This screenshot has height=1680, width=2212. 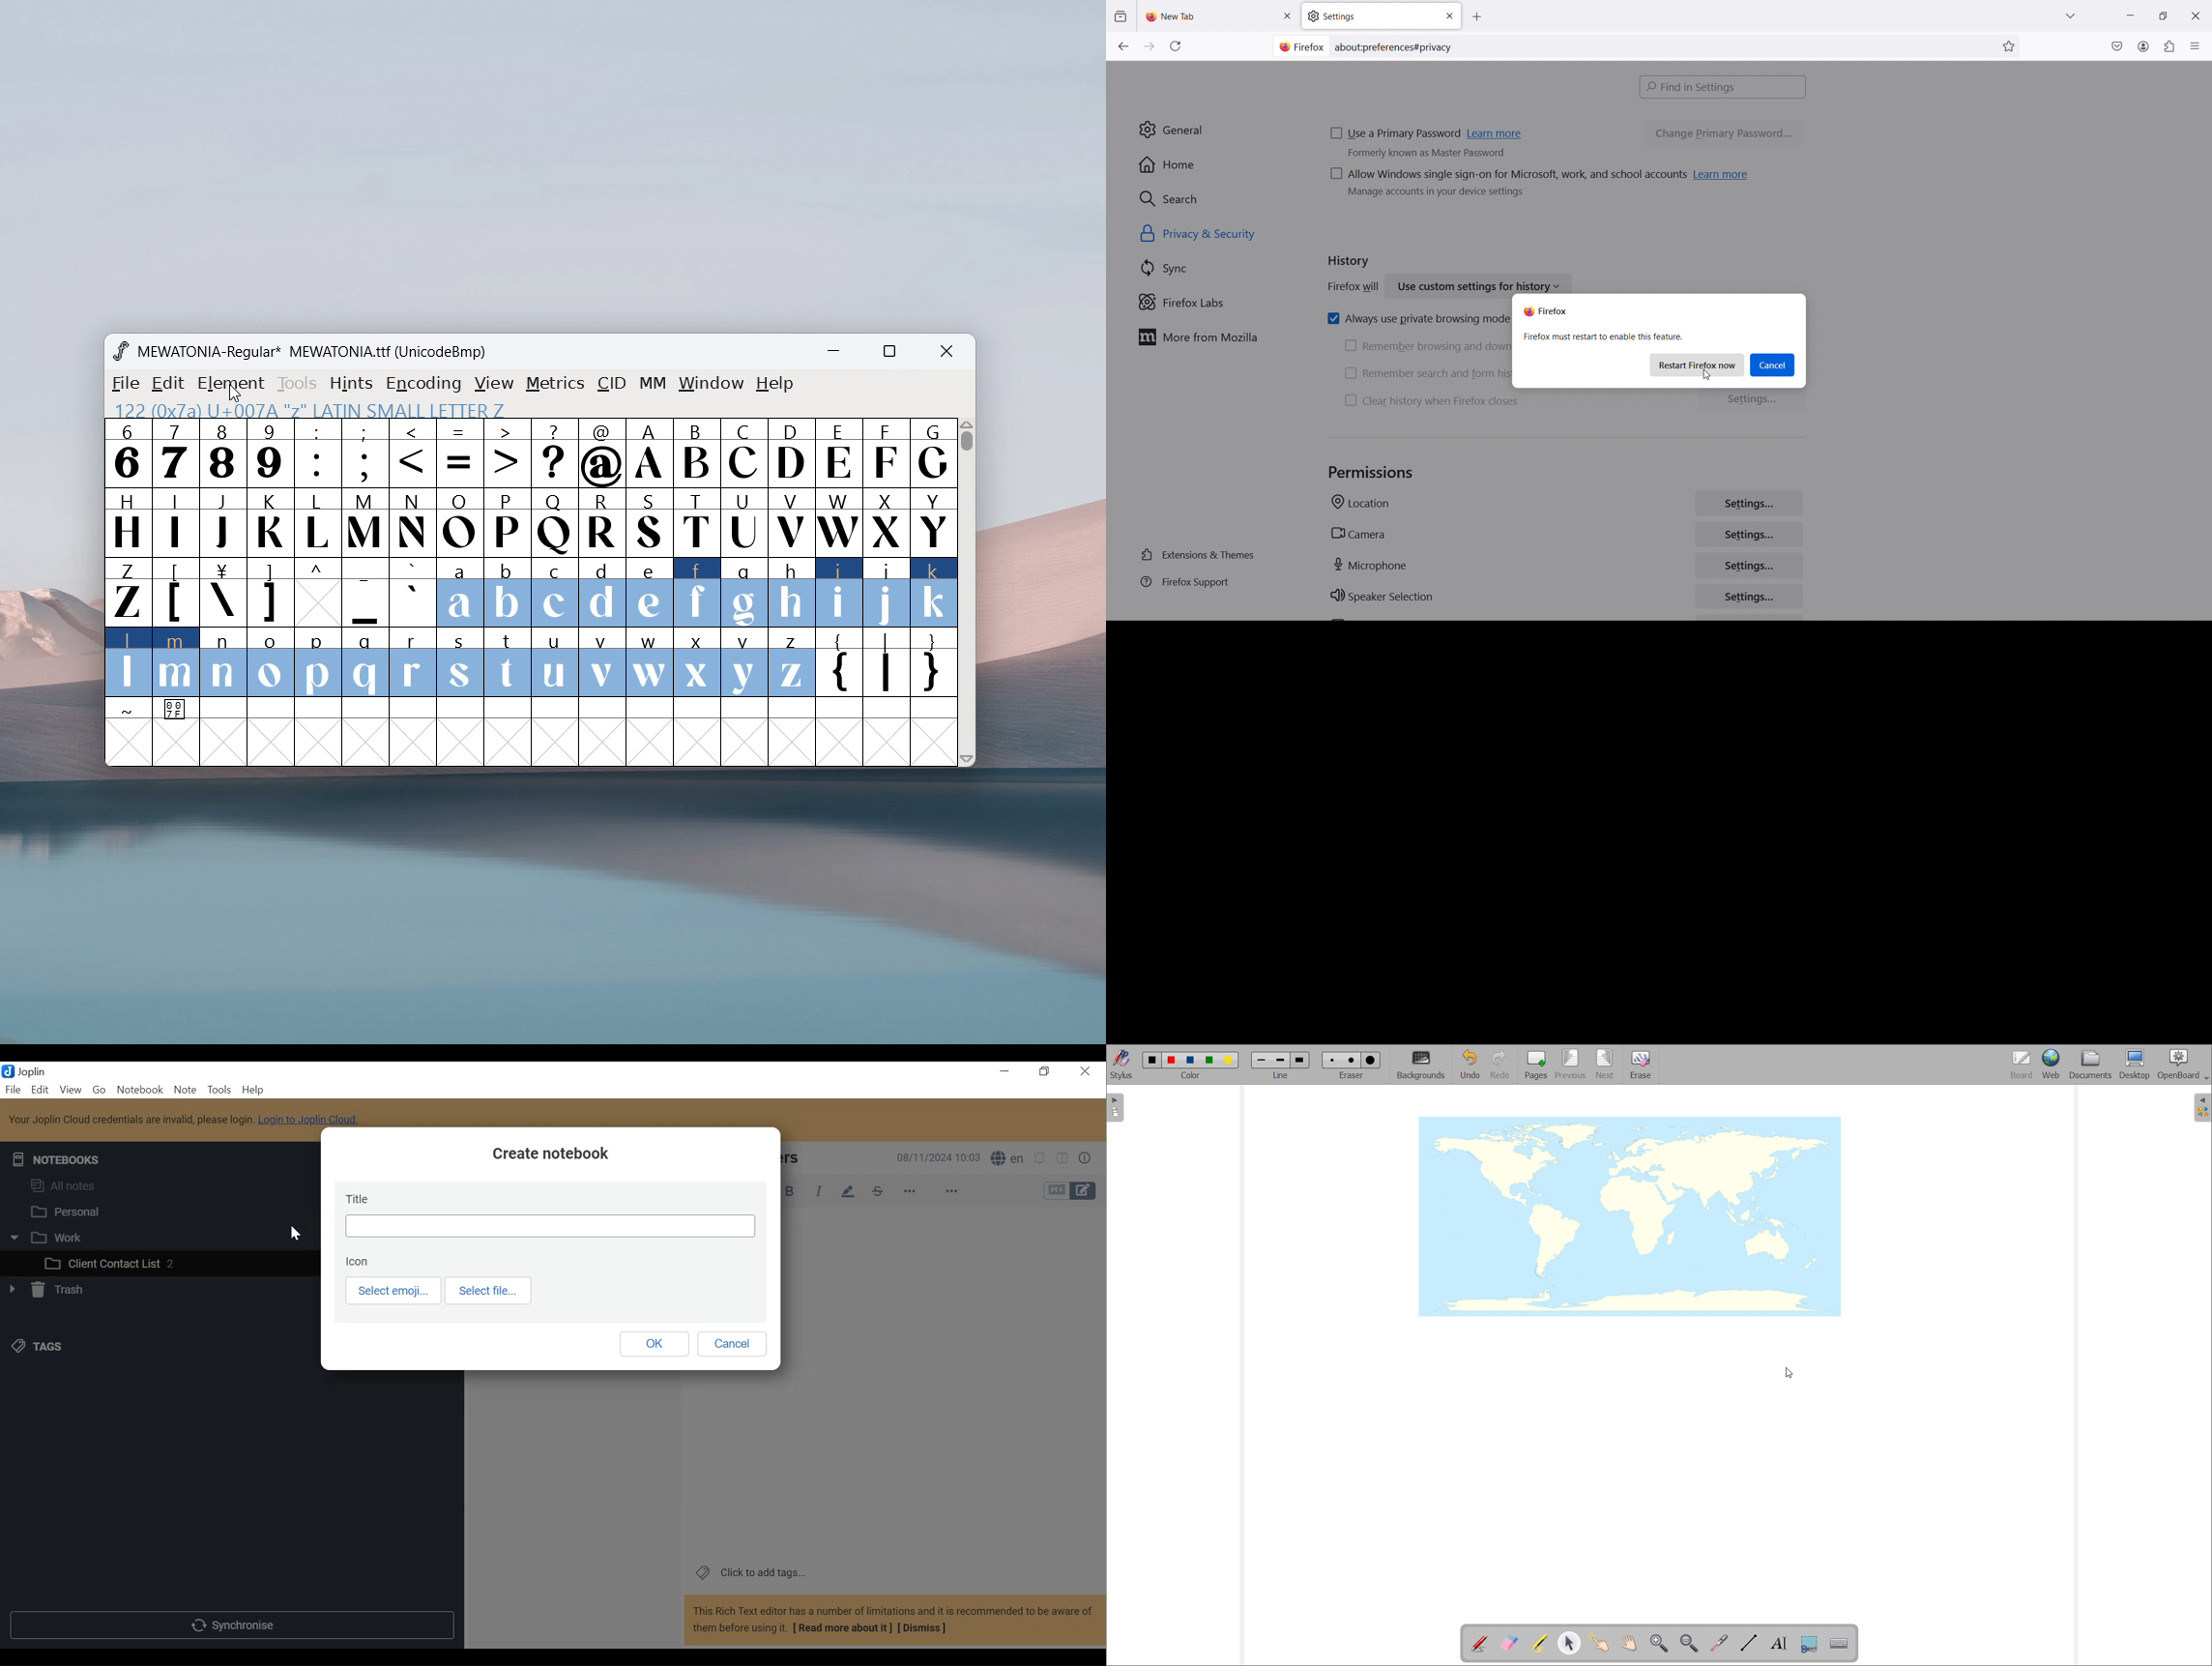 What do you see at coordinates (742, 453) in the screenshot?
I see `C` at bounding box center [742, 453].